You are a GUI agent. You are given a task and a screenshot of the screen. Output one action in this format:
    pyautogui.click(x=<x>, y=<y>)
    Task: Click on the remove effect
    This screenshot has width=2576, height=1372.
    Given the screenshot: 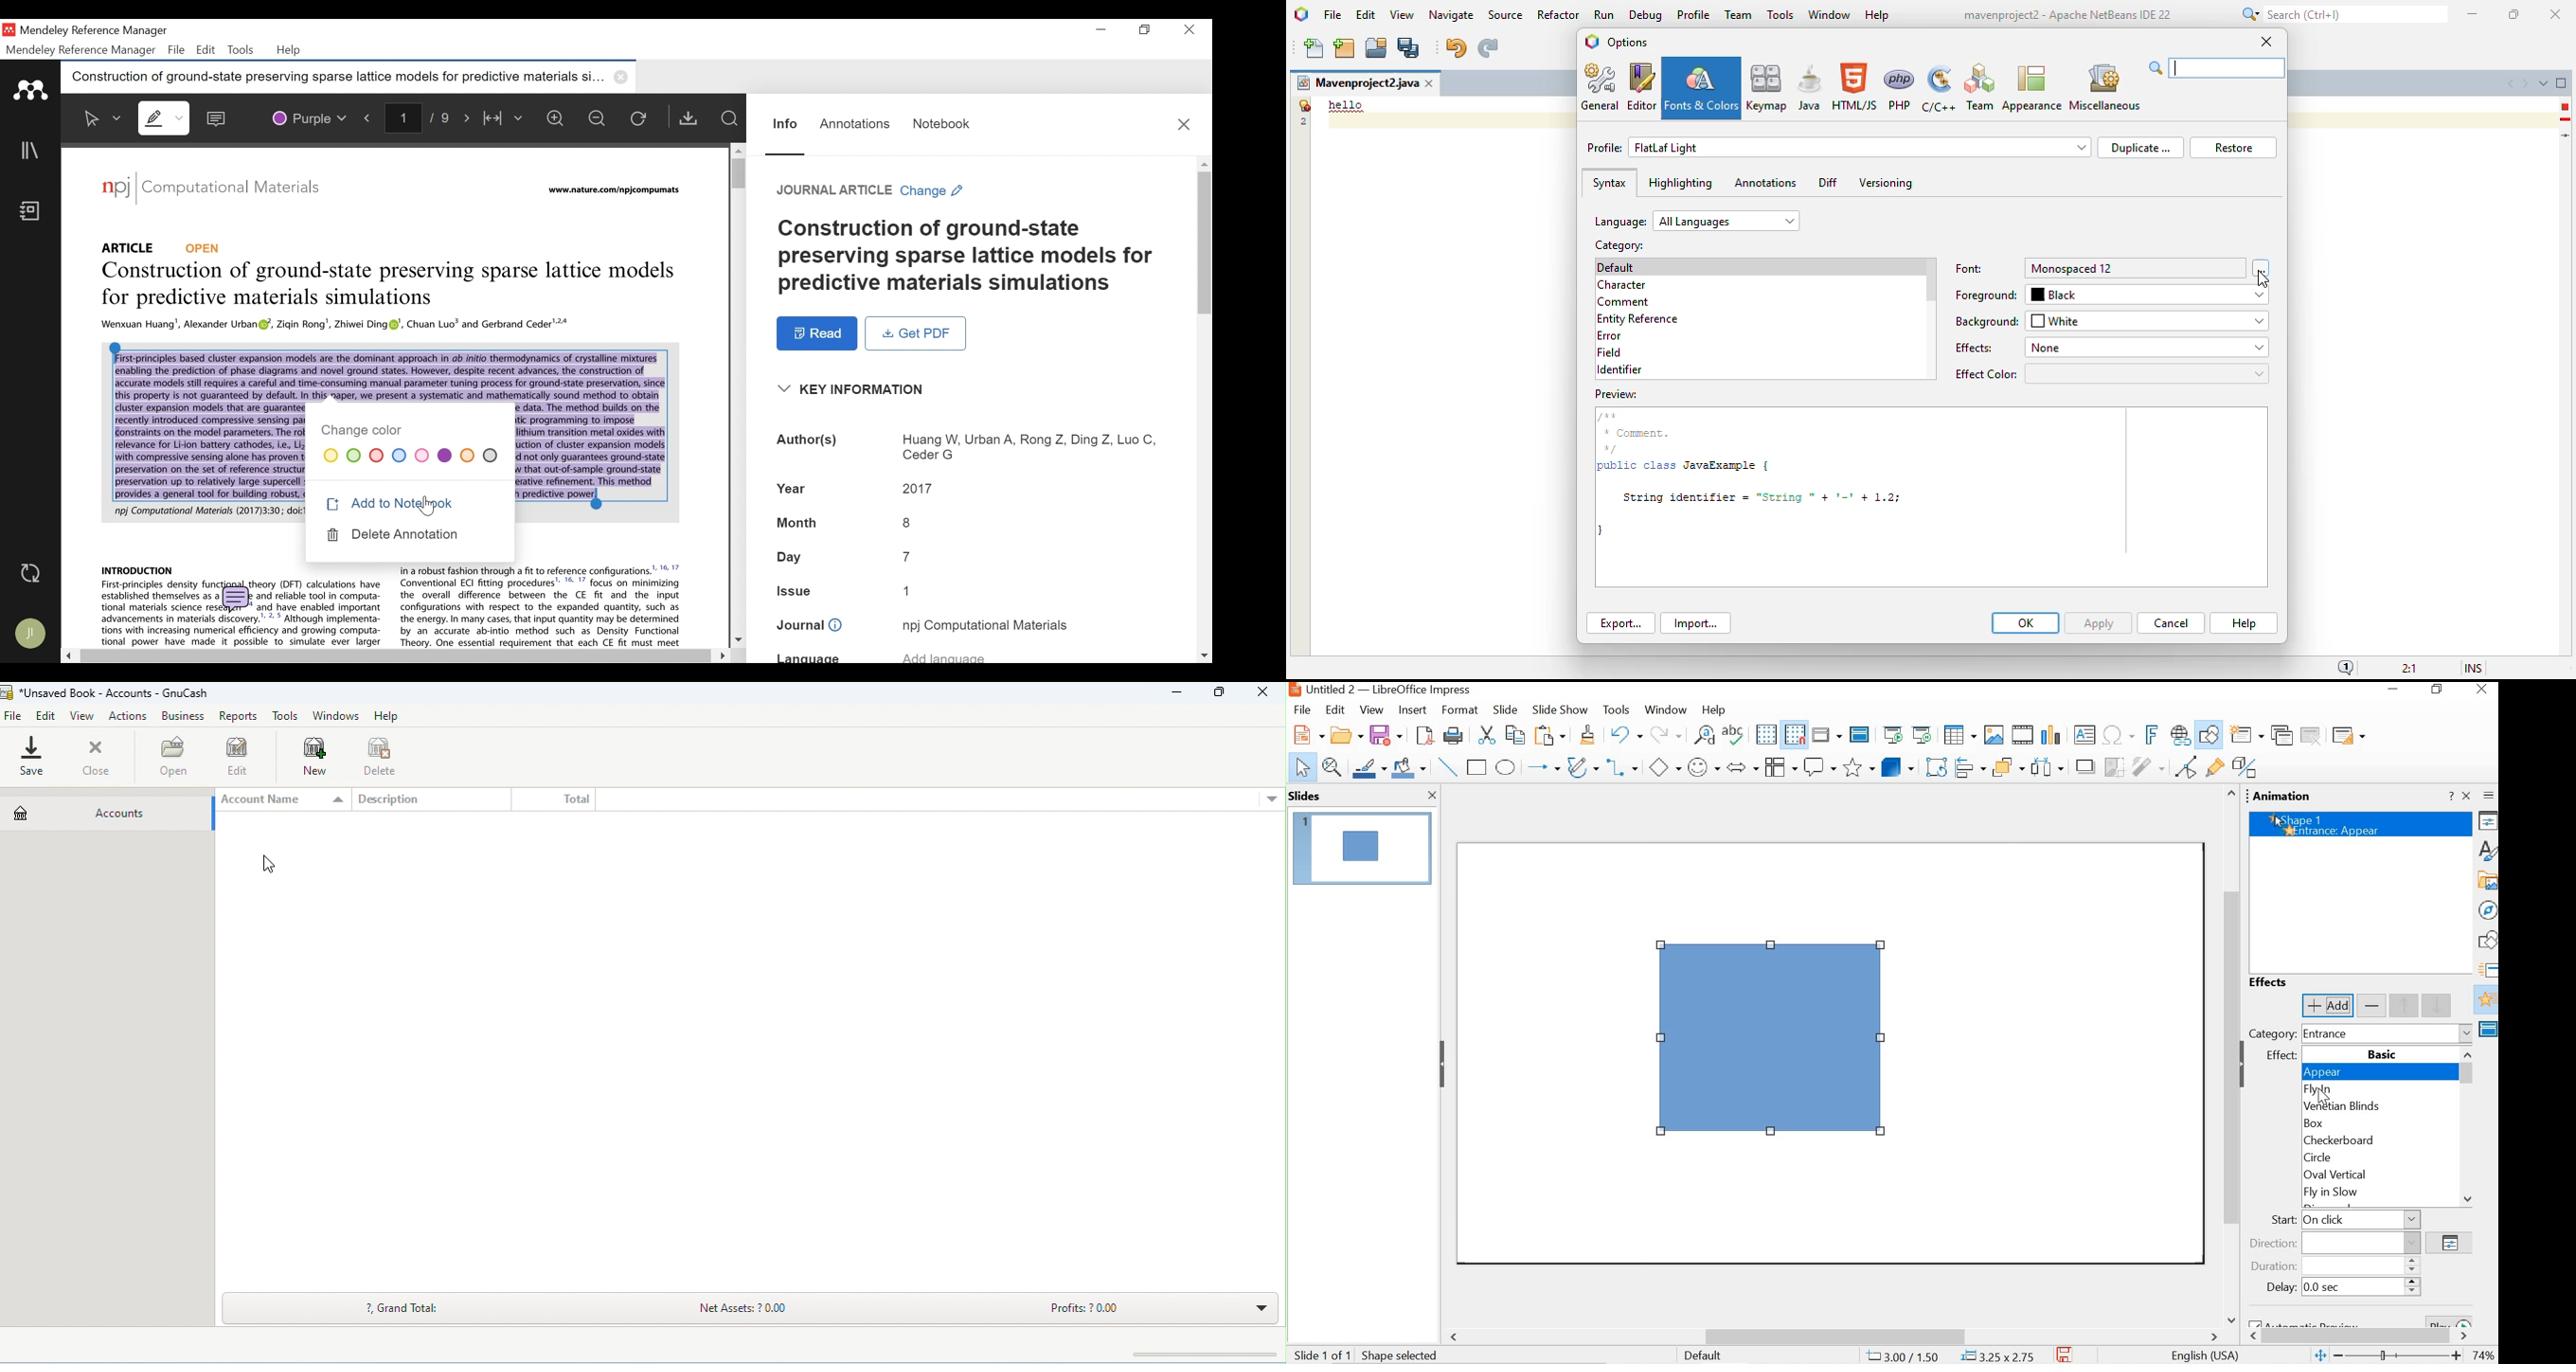 What is the action you would take?
    pyautogui.click(x=2373, y=1006)
    